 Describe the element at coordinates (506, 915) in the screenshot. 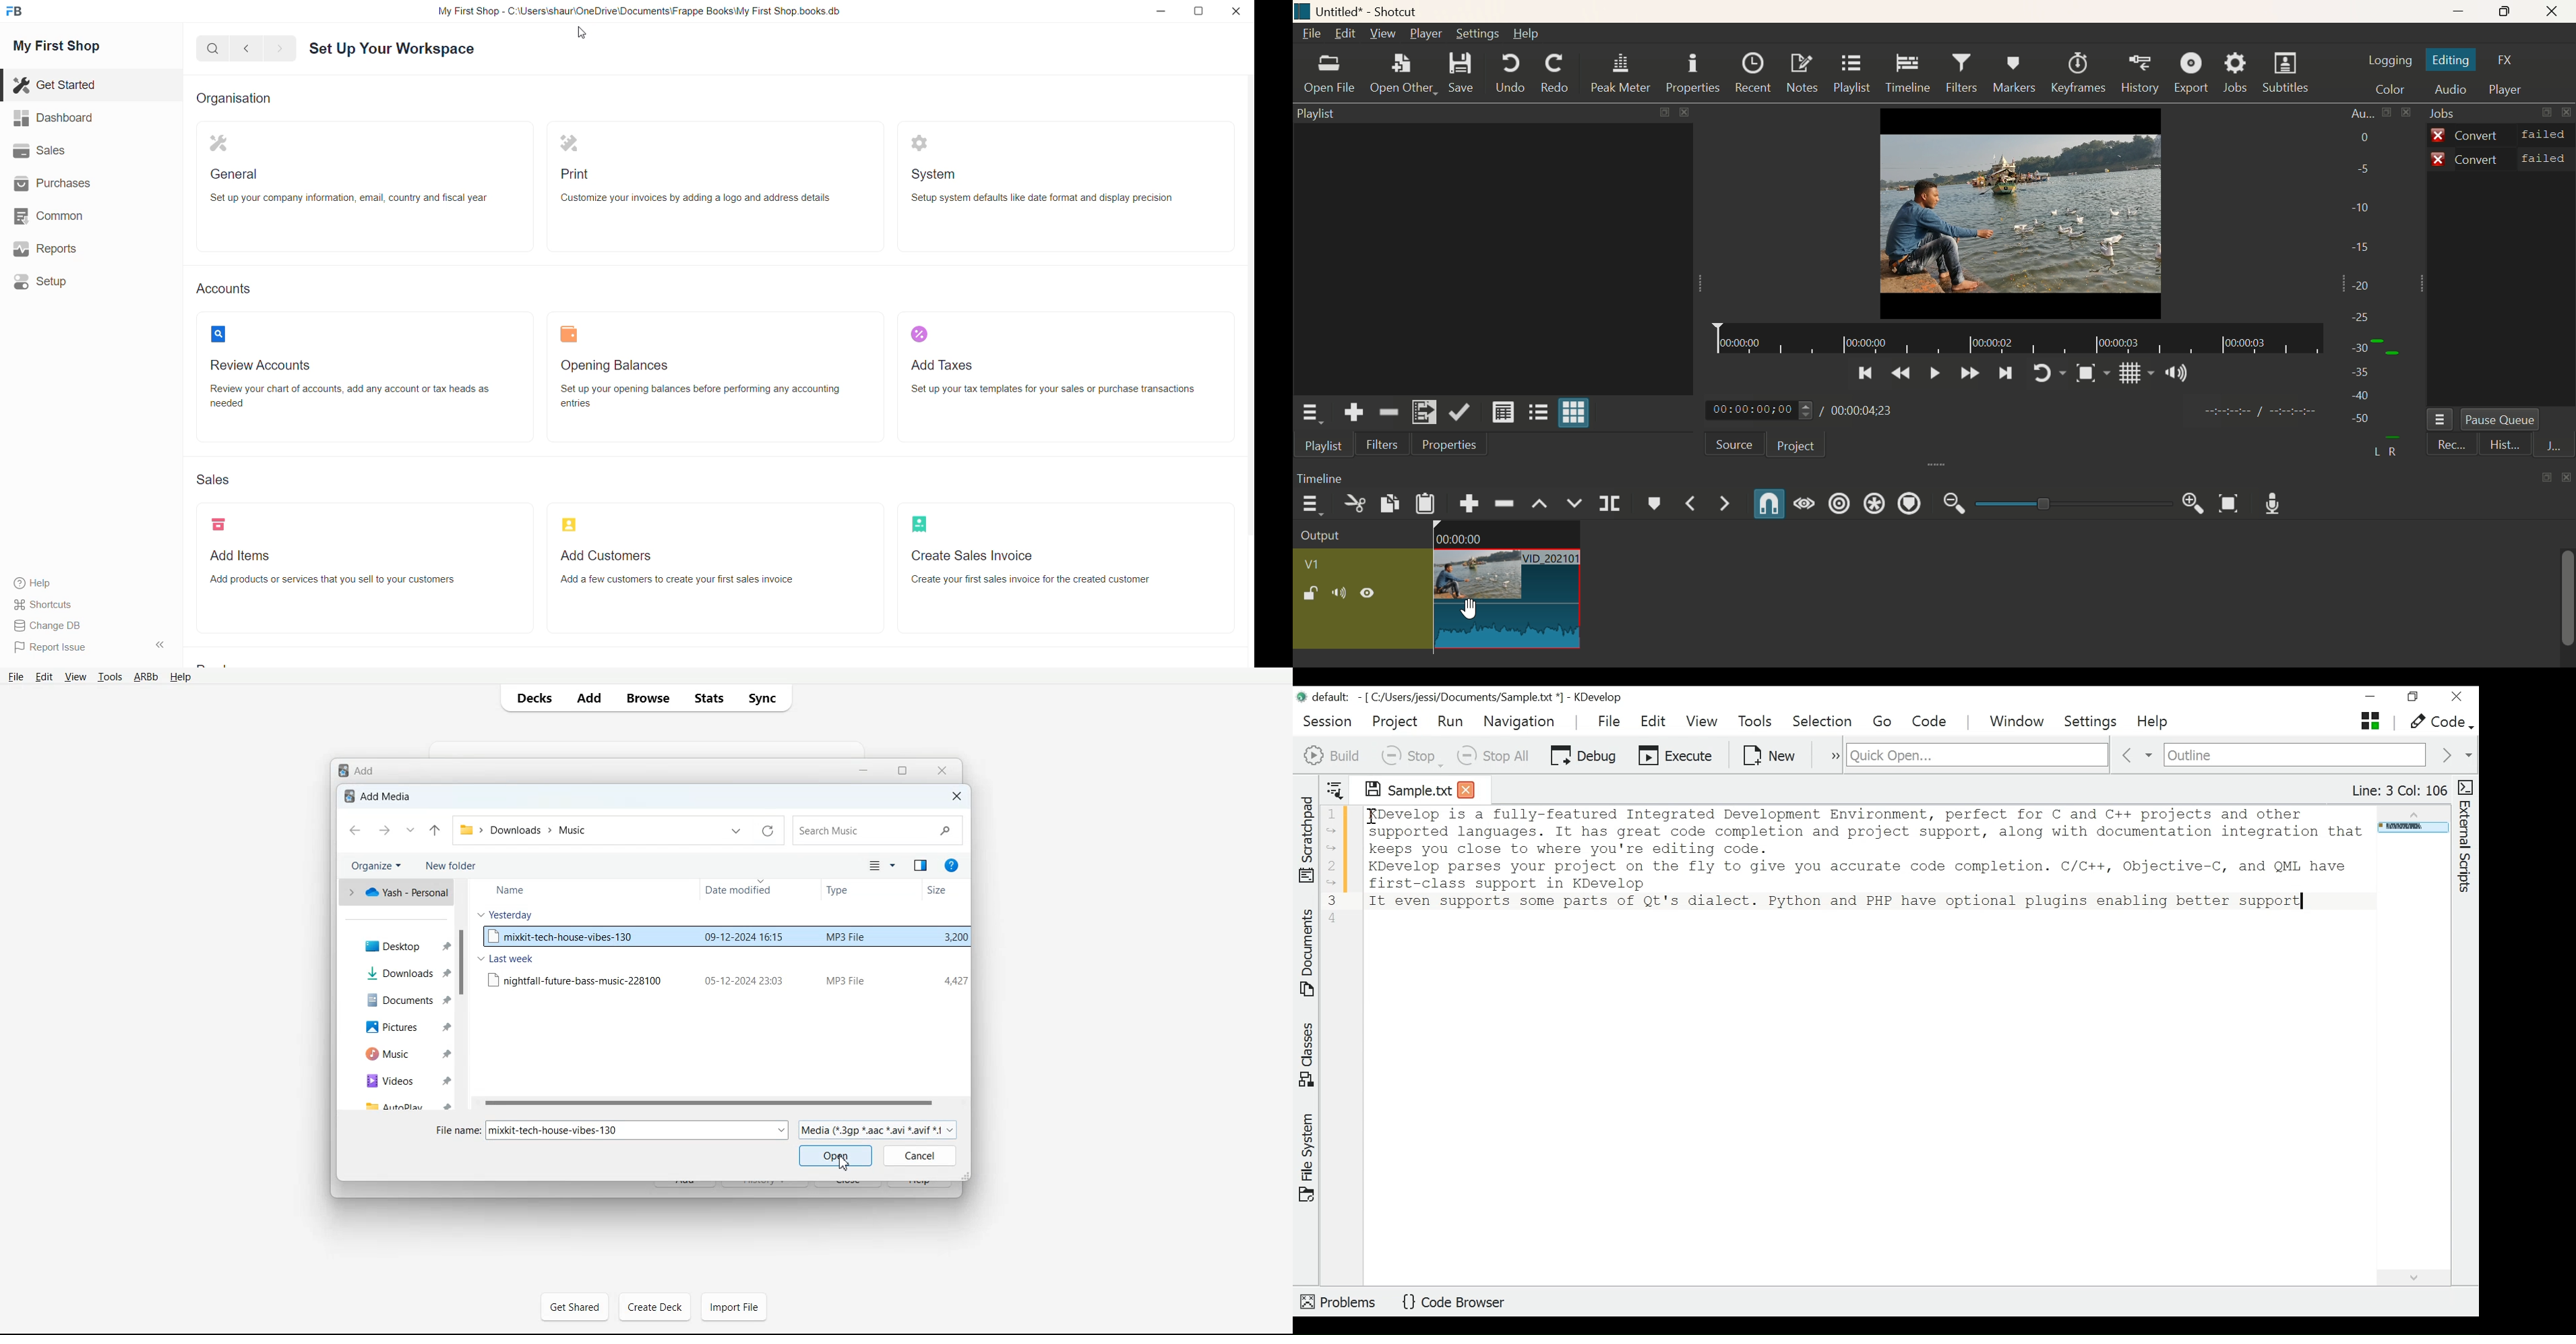

I see `yesterday` at that location.